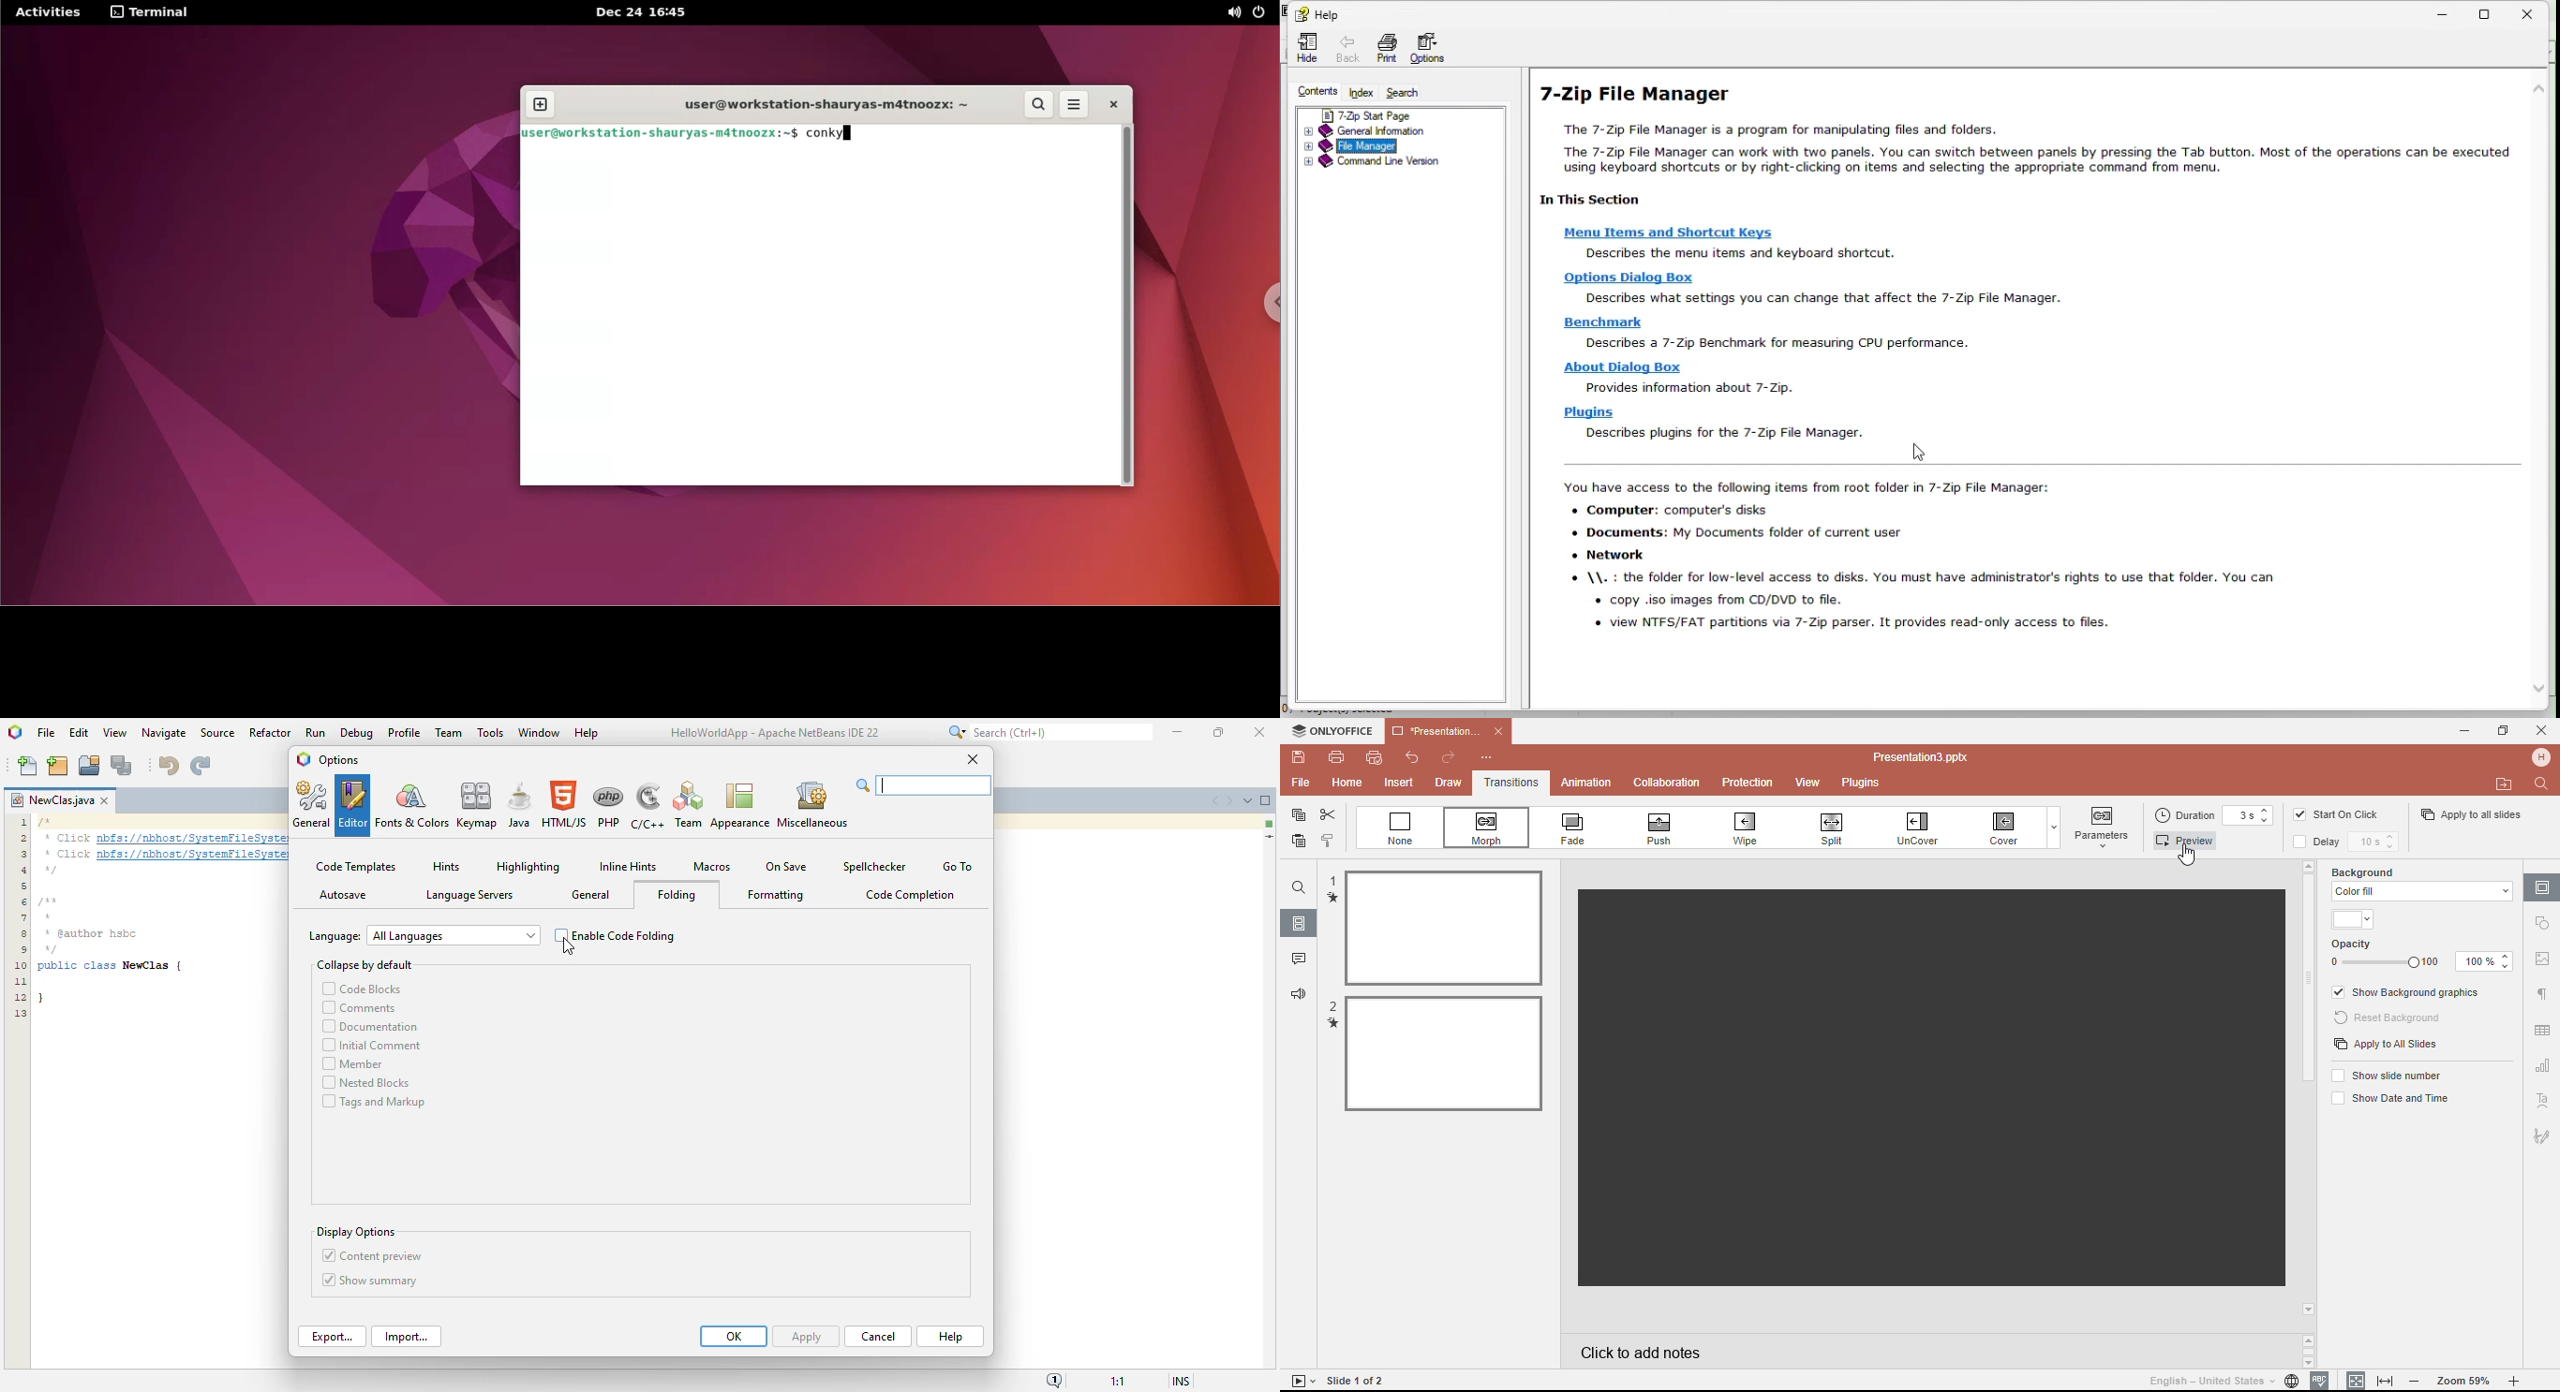 The image size is (2576, 1400). Describe the element at coordinates (609, 805) in the screenshot. I see `PHP` at that location.